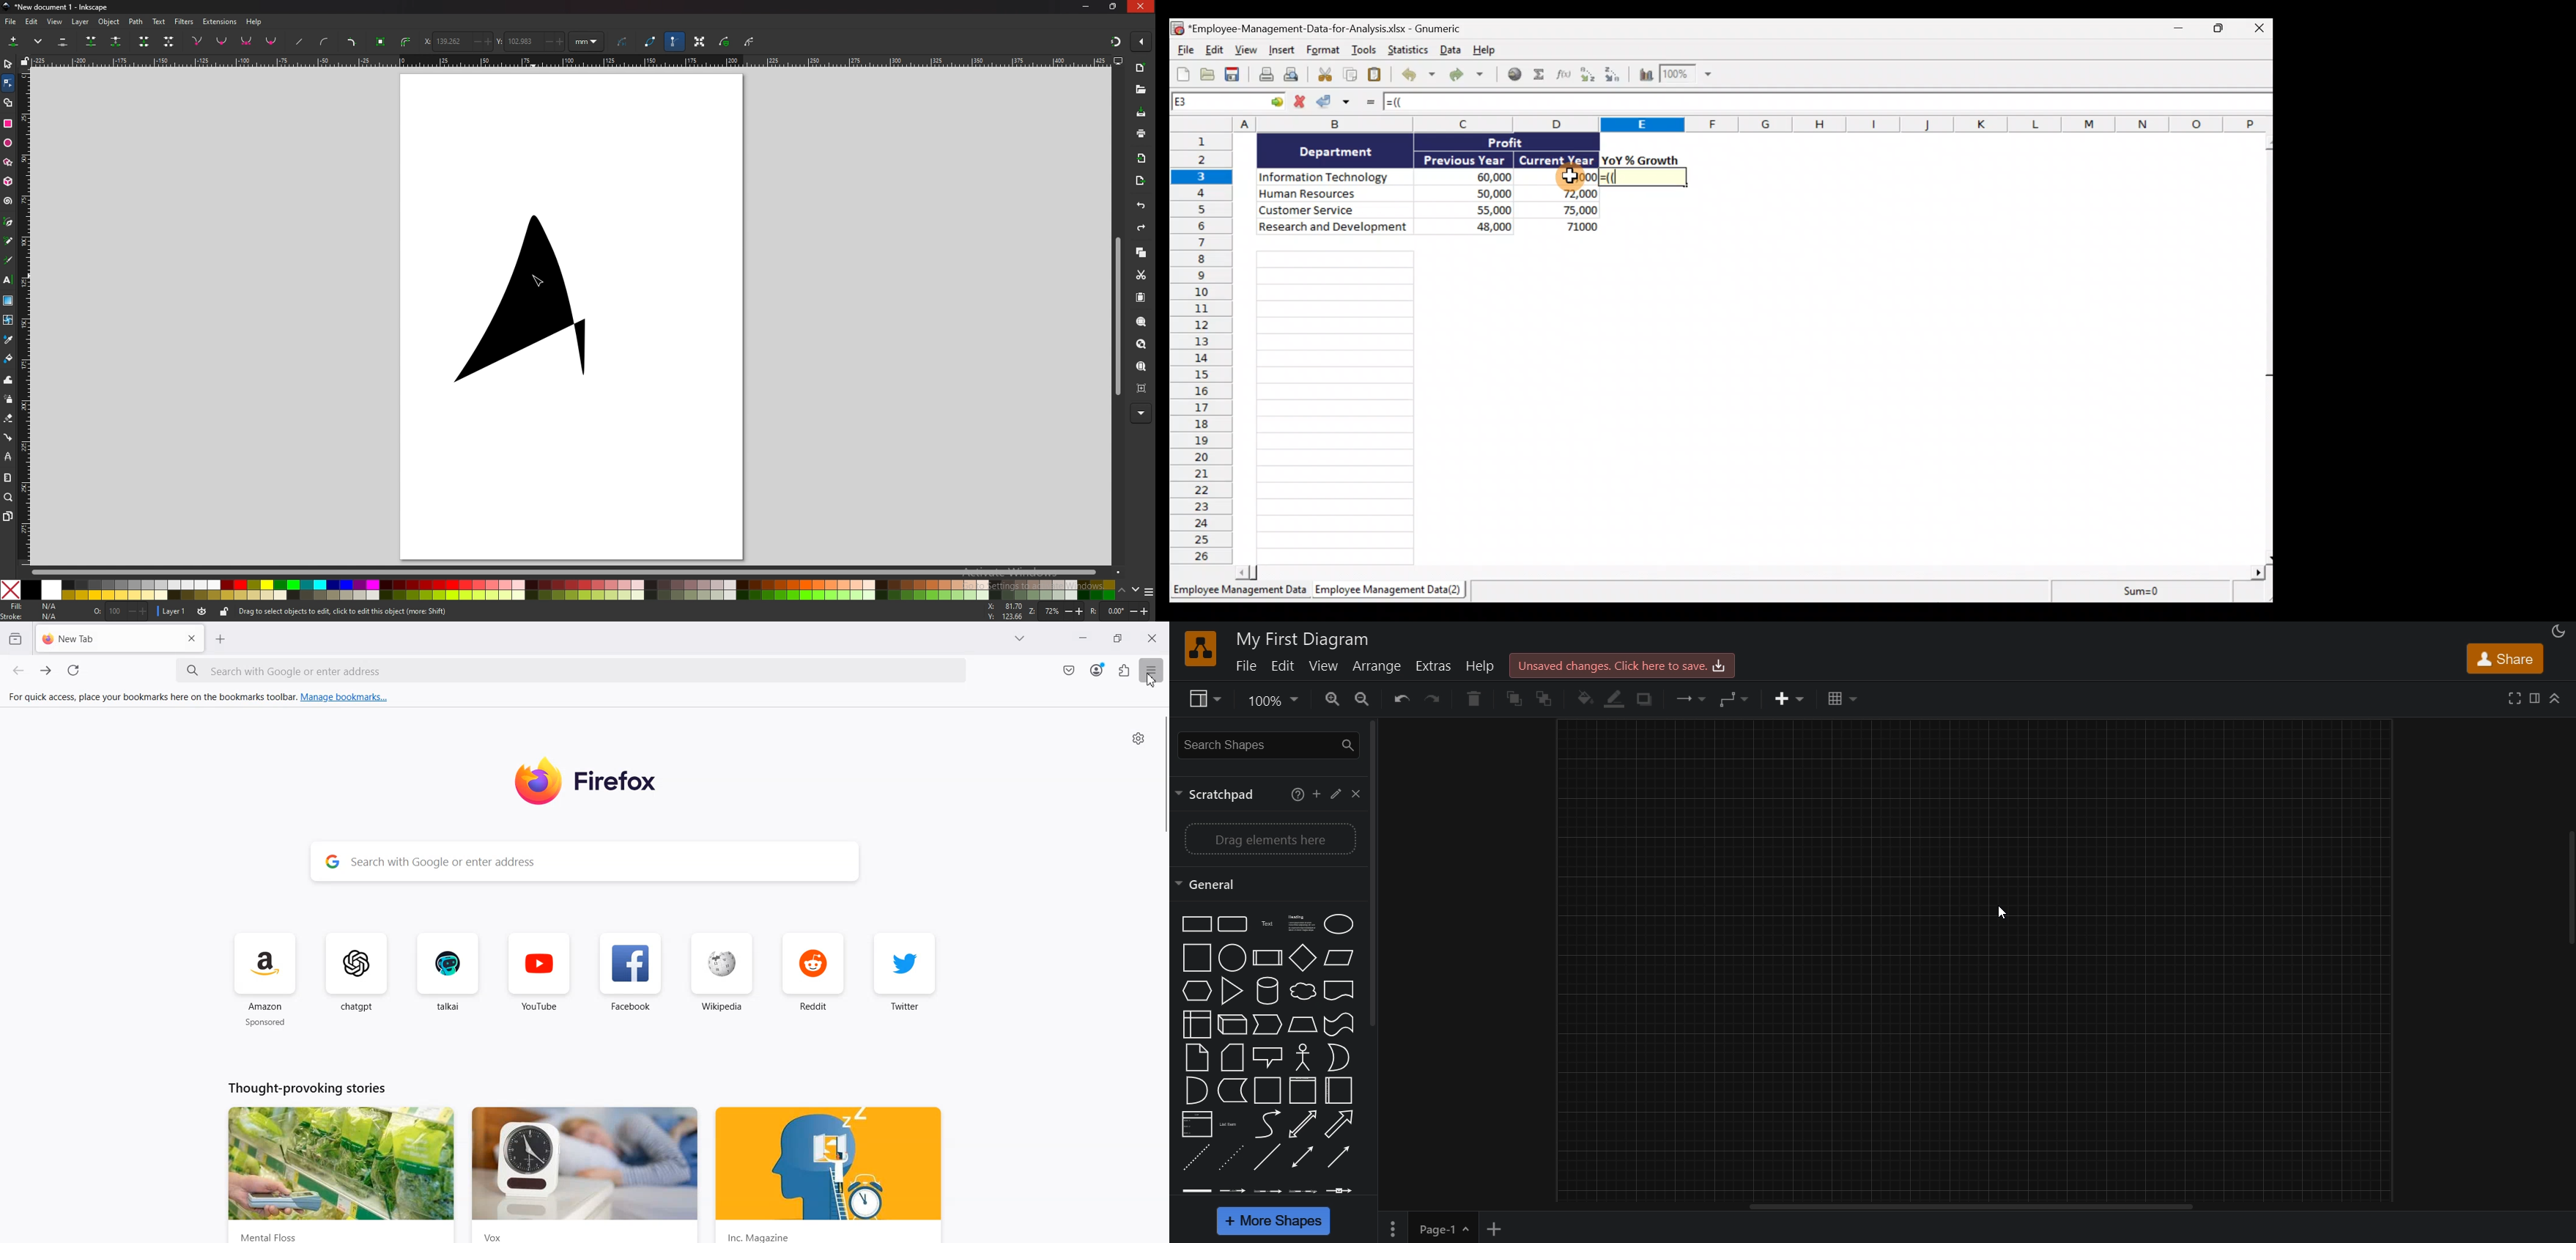 This screenshot has height=1260, width=2576. I want to click on edit, so click(1287, 667).